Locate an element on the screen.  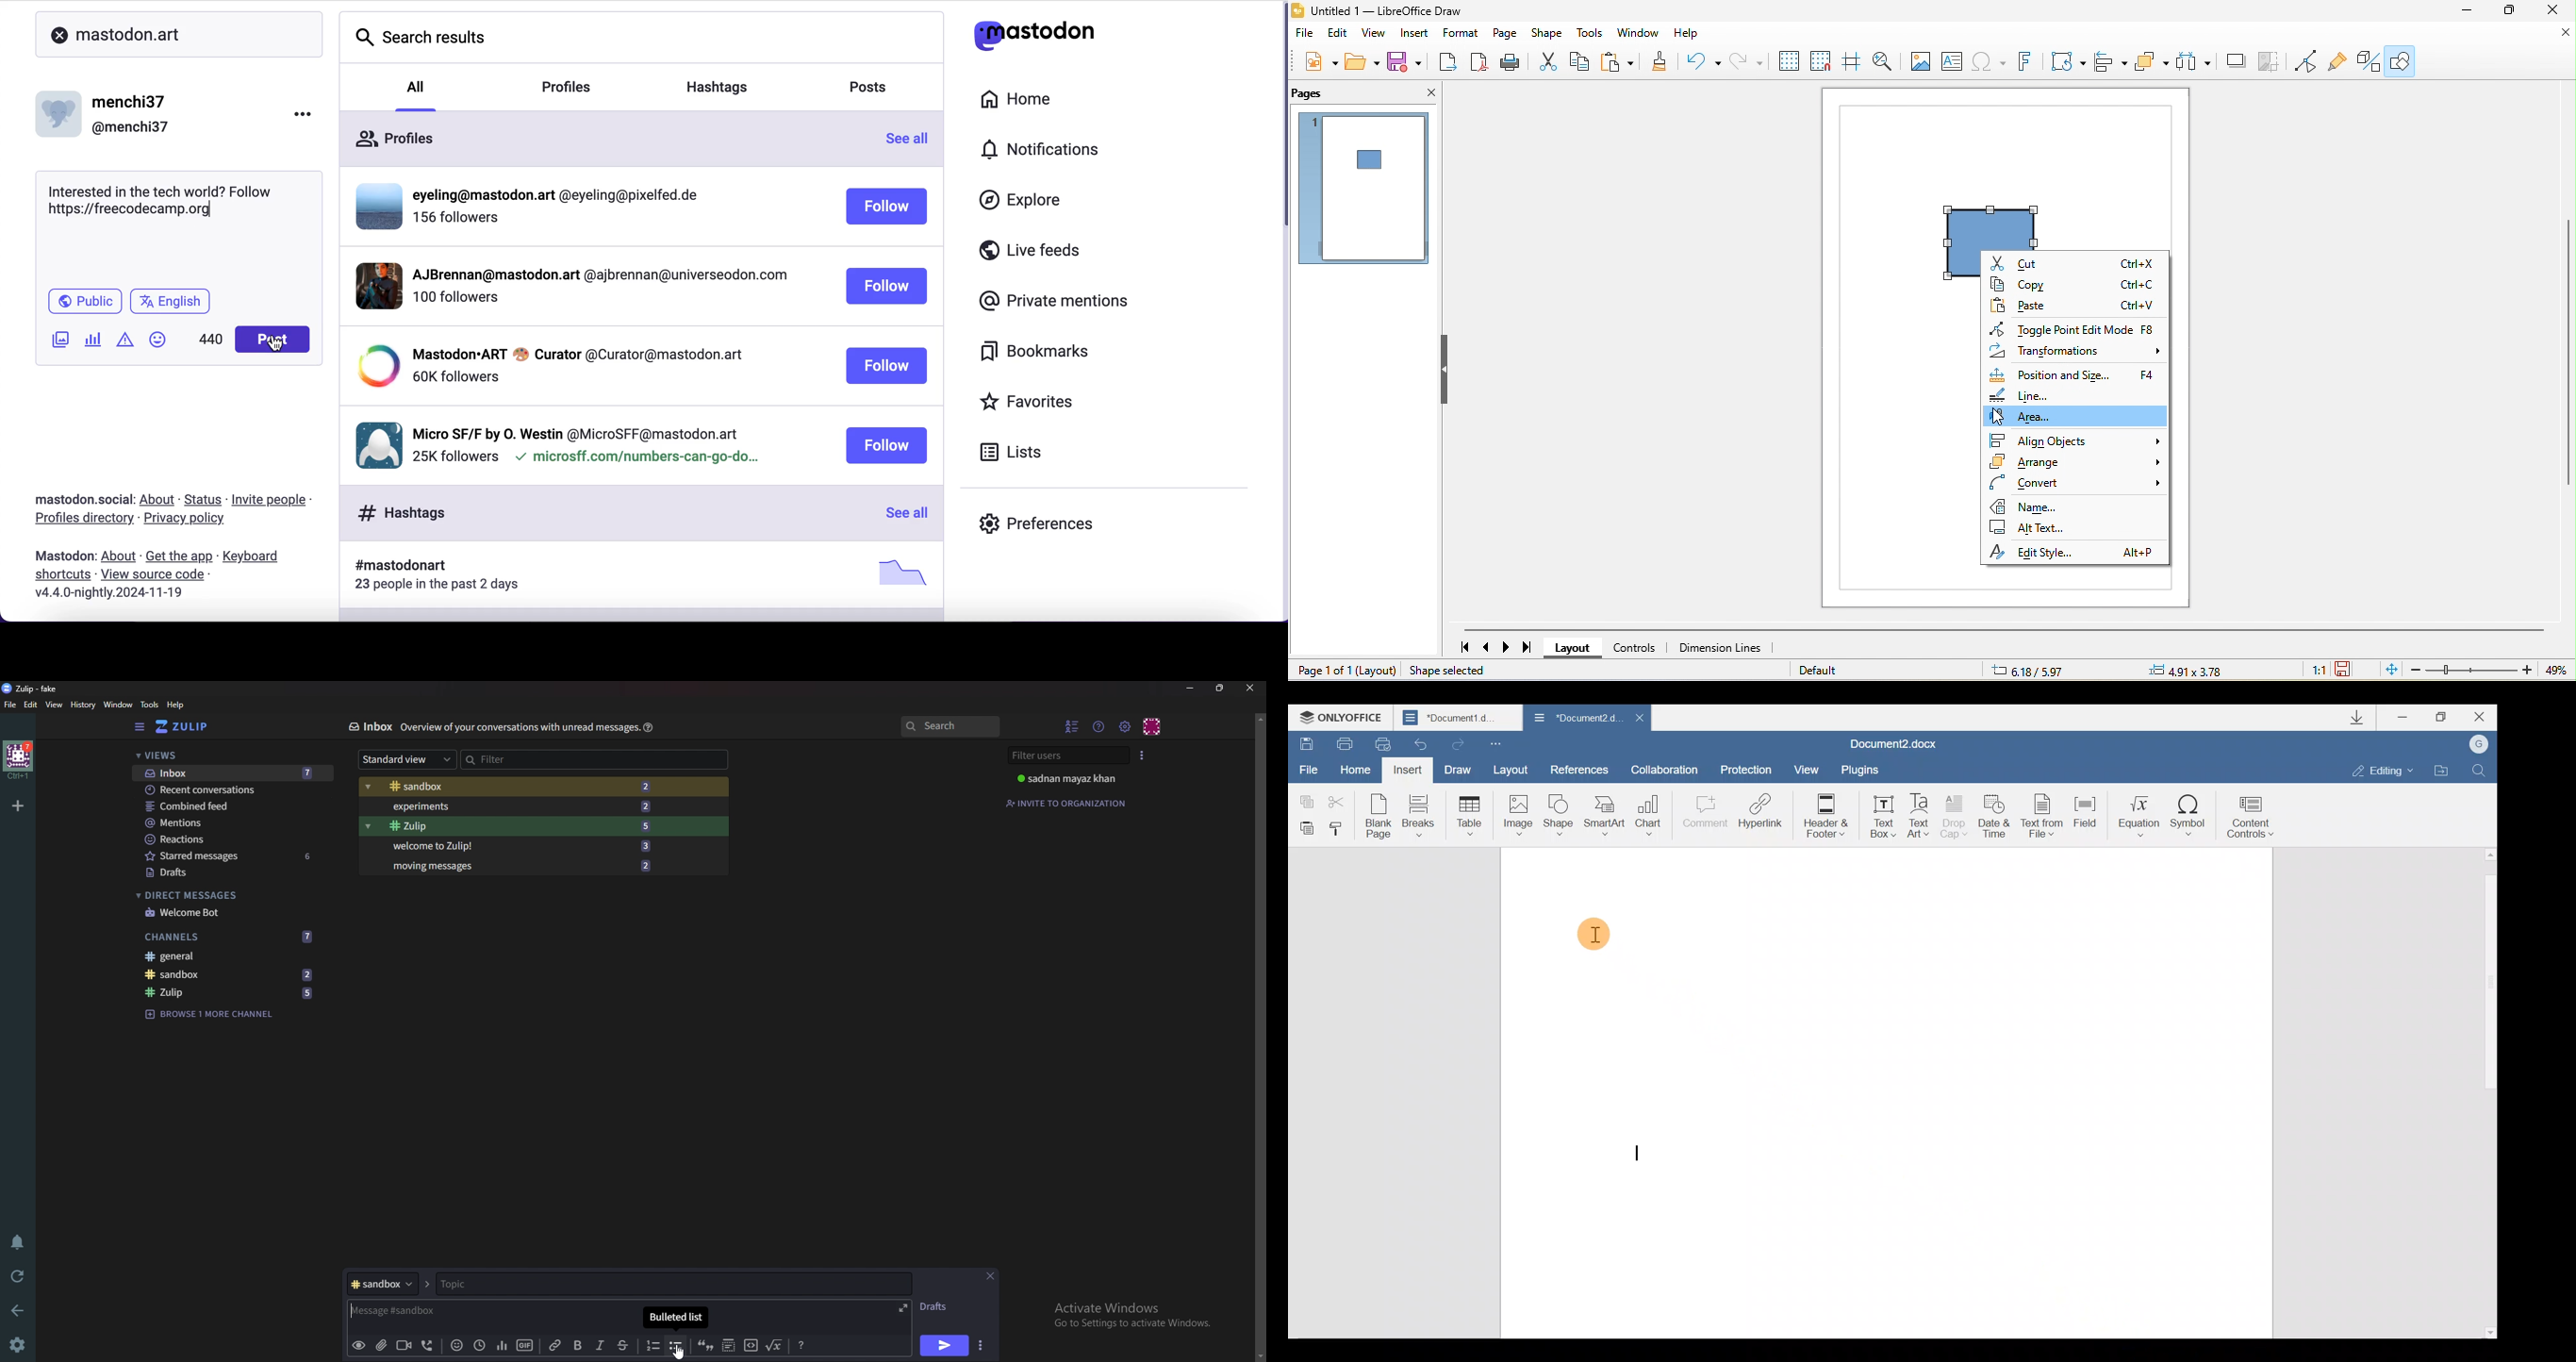
profiles is located at coordinates (613, 138).